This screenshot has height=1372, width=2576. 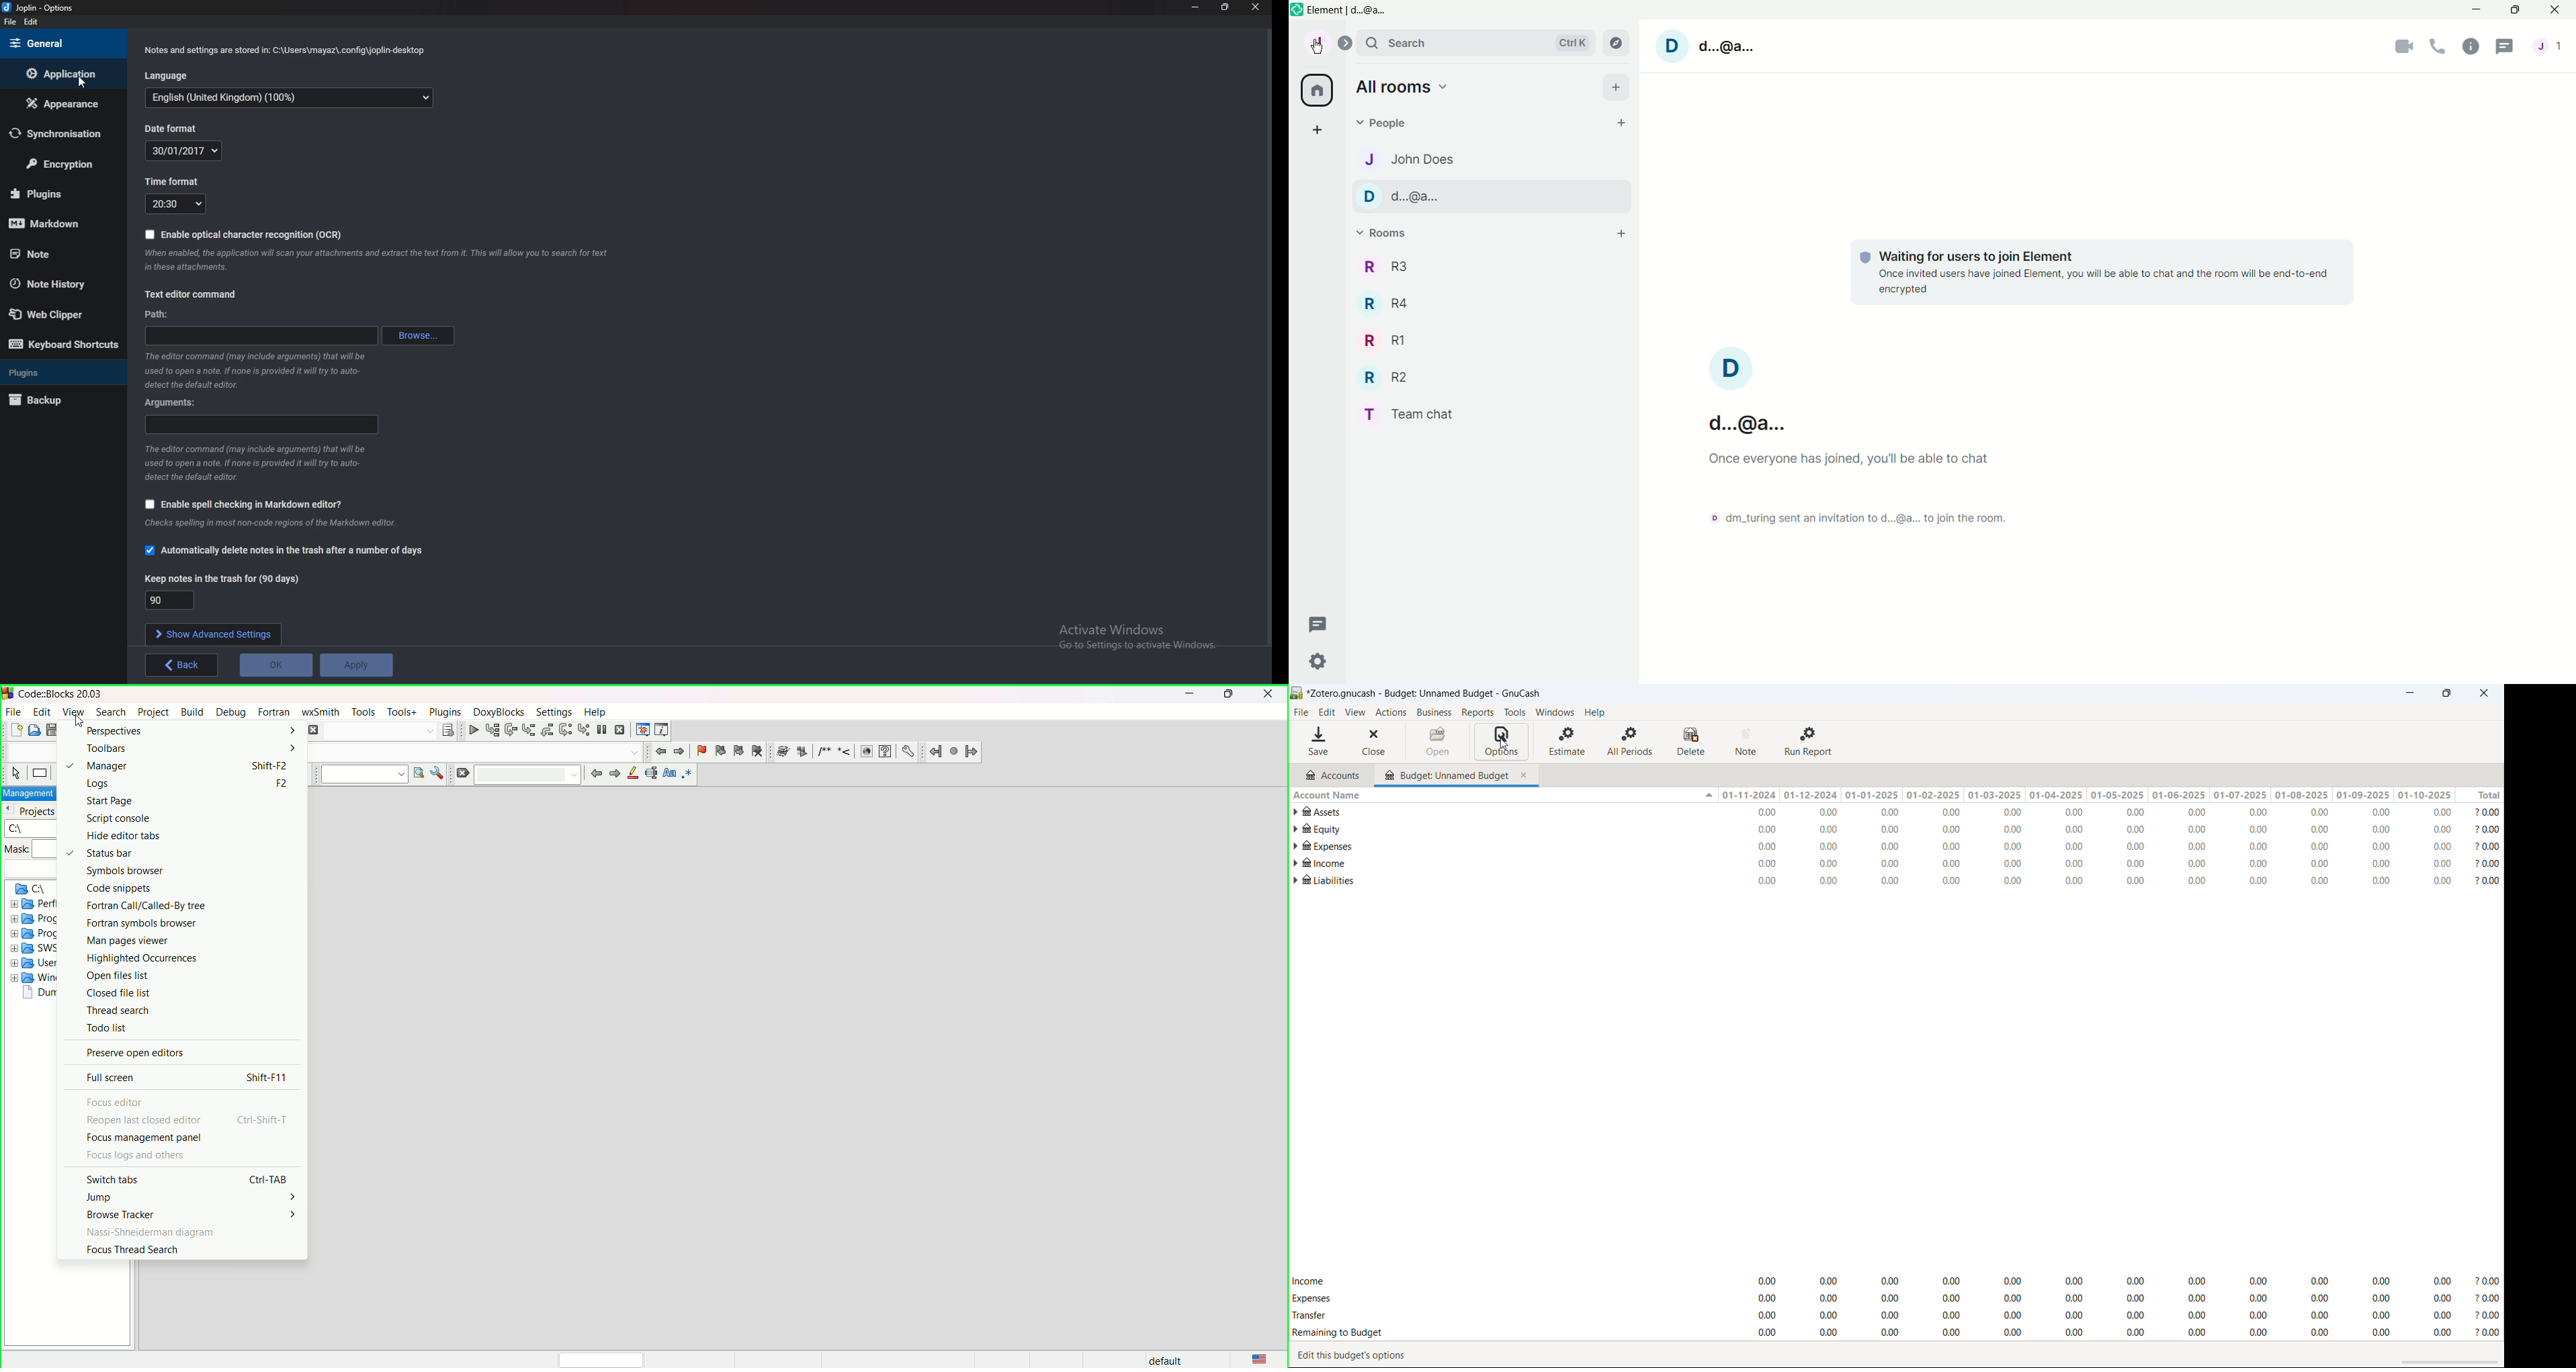 I want to click on Show advanced settings, so click(x=213, y=634).